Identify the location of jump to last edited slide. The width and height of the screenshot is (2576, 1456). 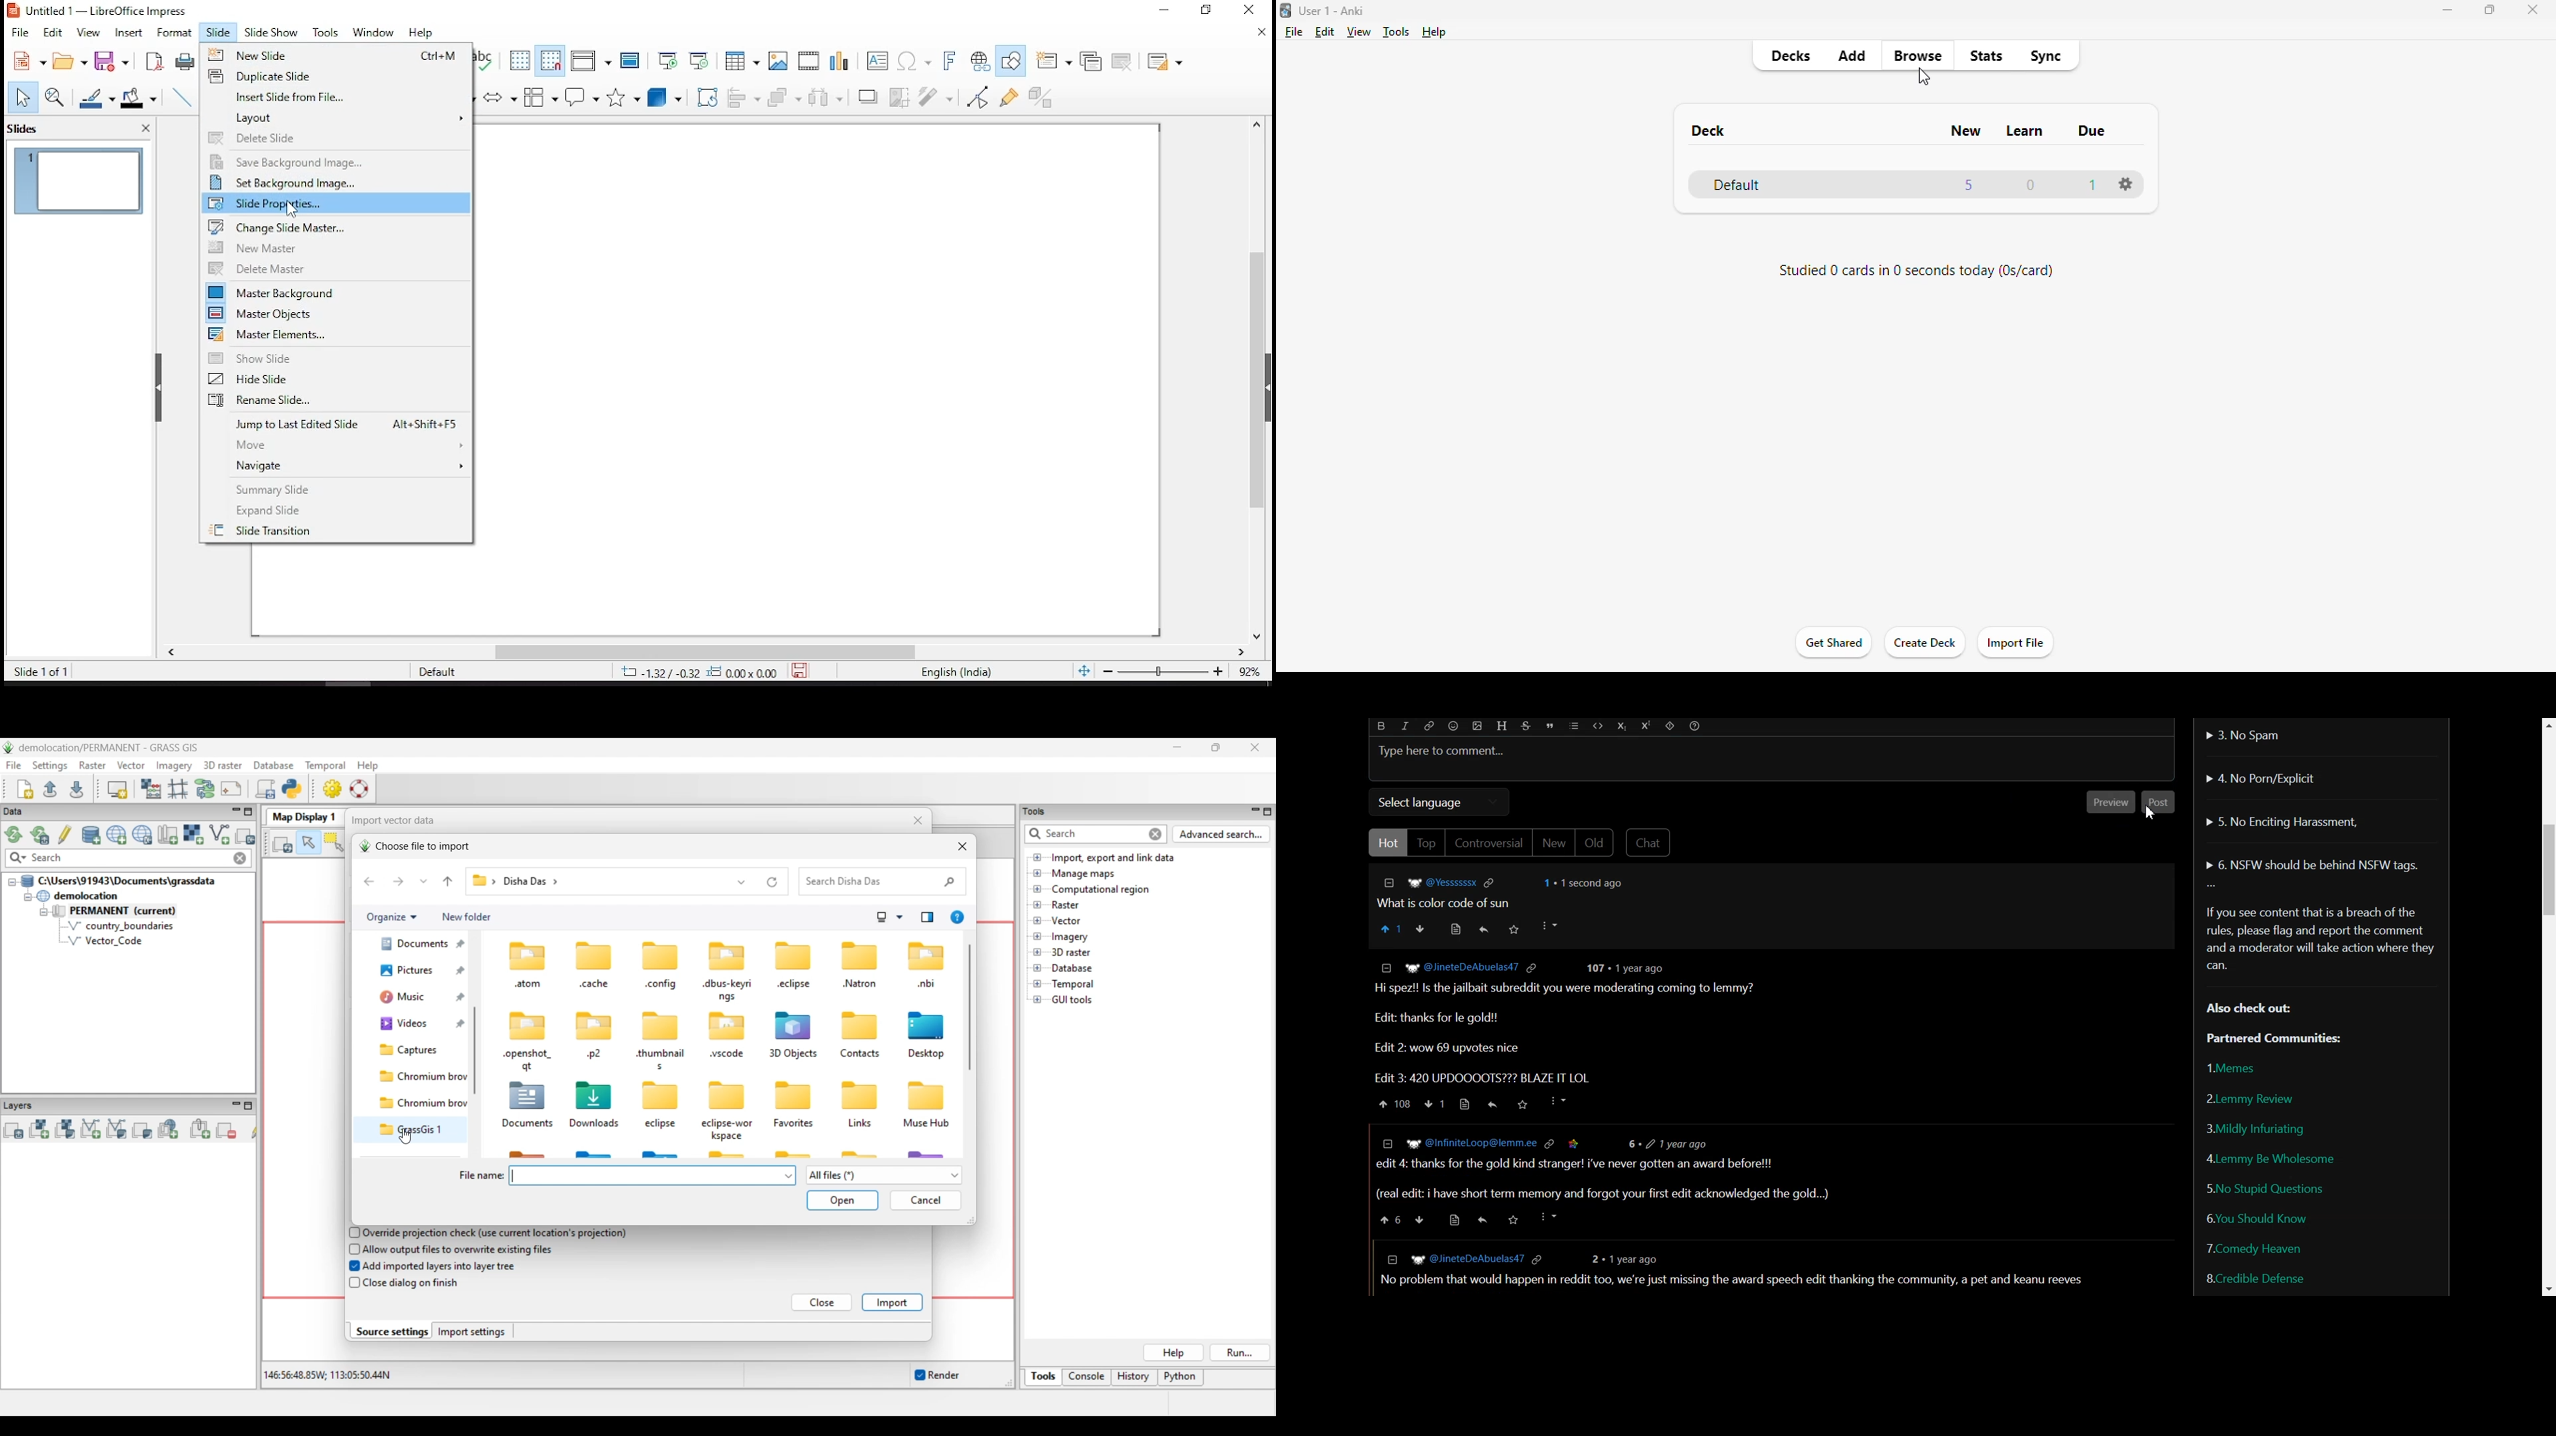
(335, 423).